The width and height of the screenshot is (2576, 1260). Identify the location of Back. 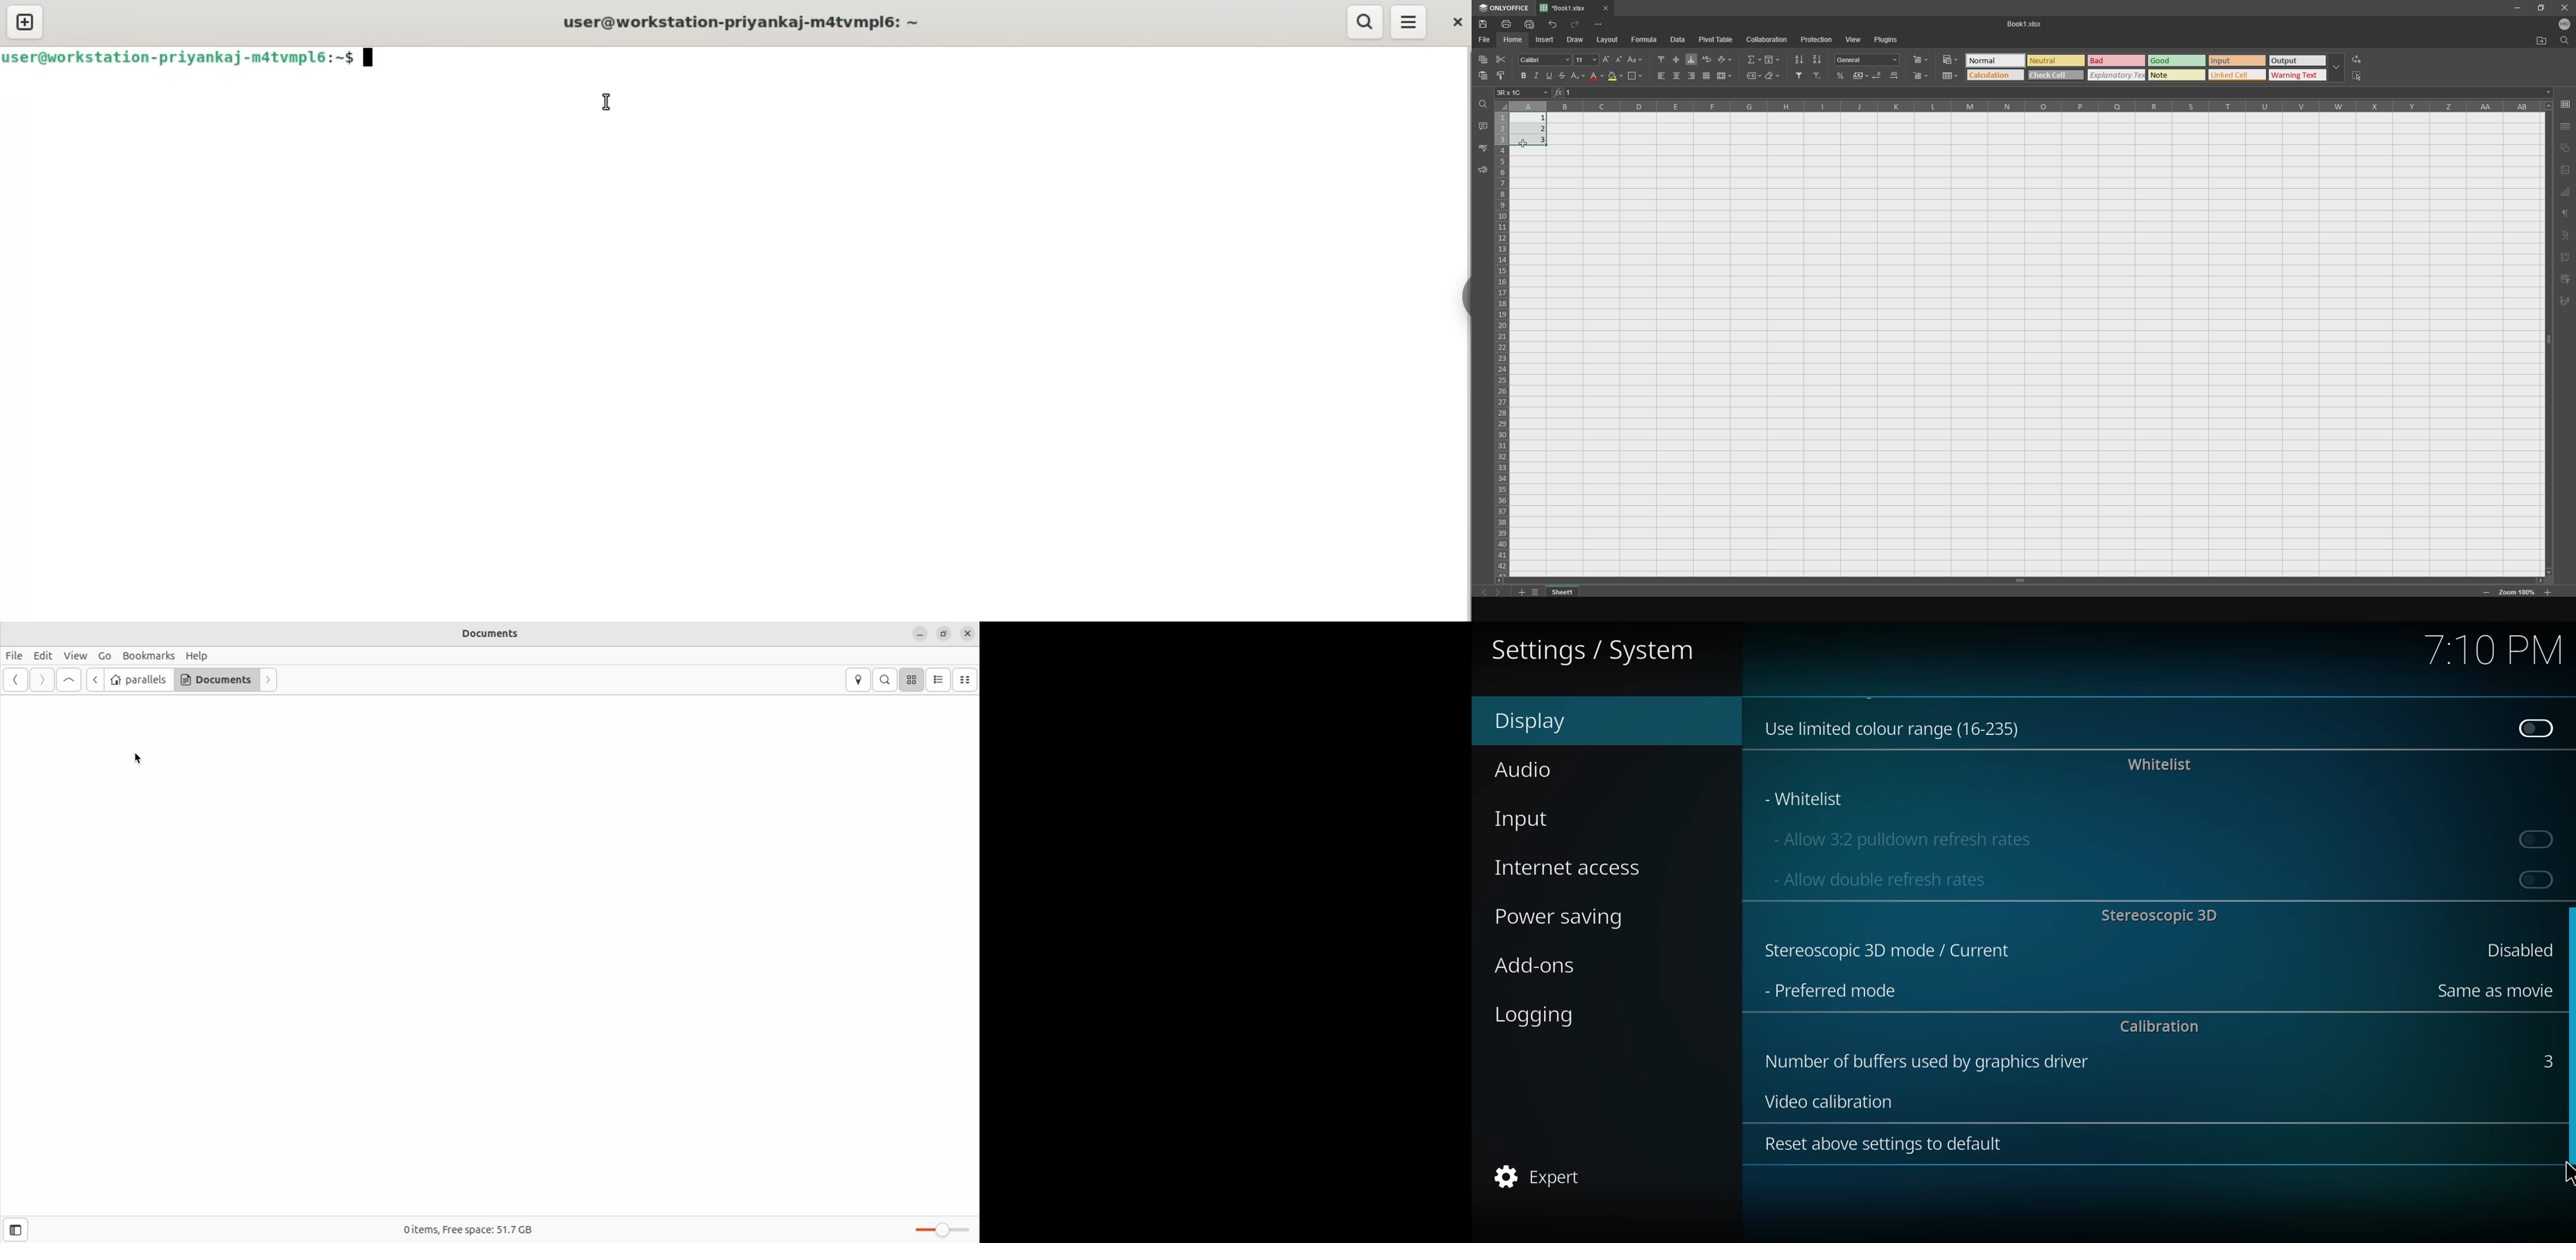
(14, 680).